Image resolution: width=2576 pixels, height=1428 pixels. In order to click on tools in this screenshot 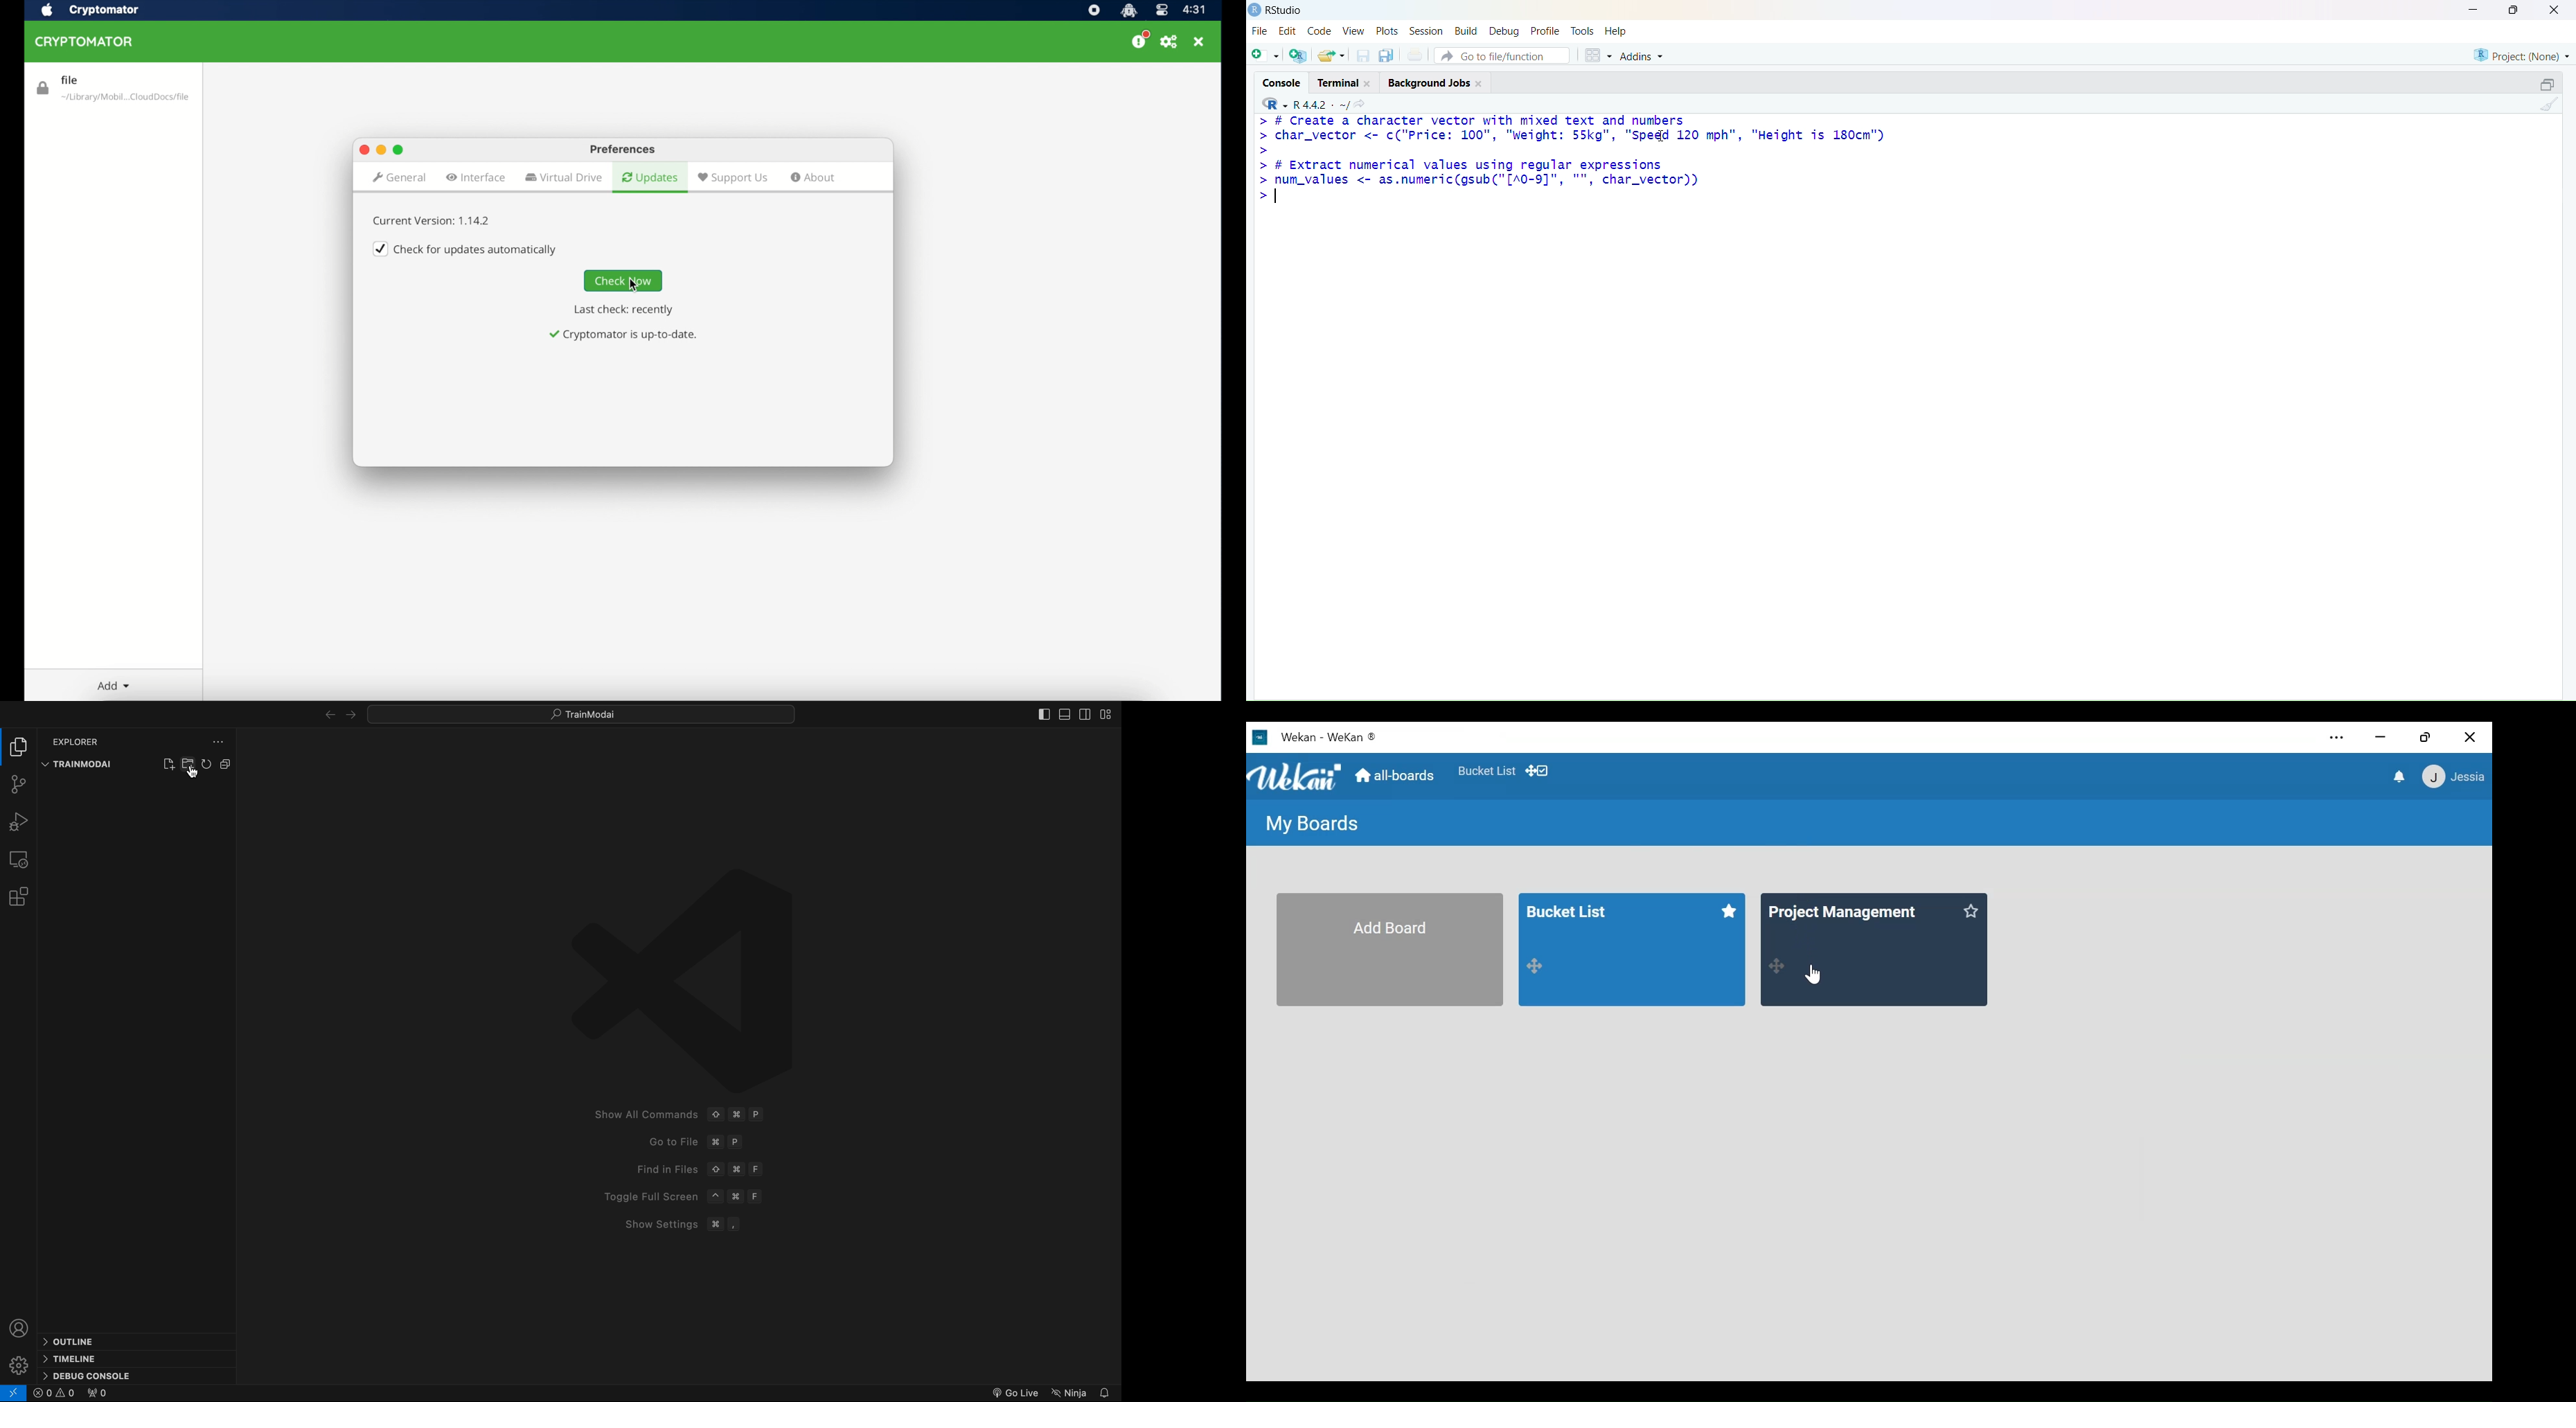, I will do `click(1583, 31)`.